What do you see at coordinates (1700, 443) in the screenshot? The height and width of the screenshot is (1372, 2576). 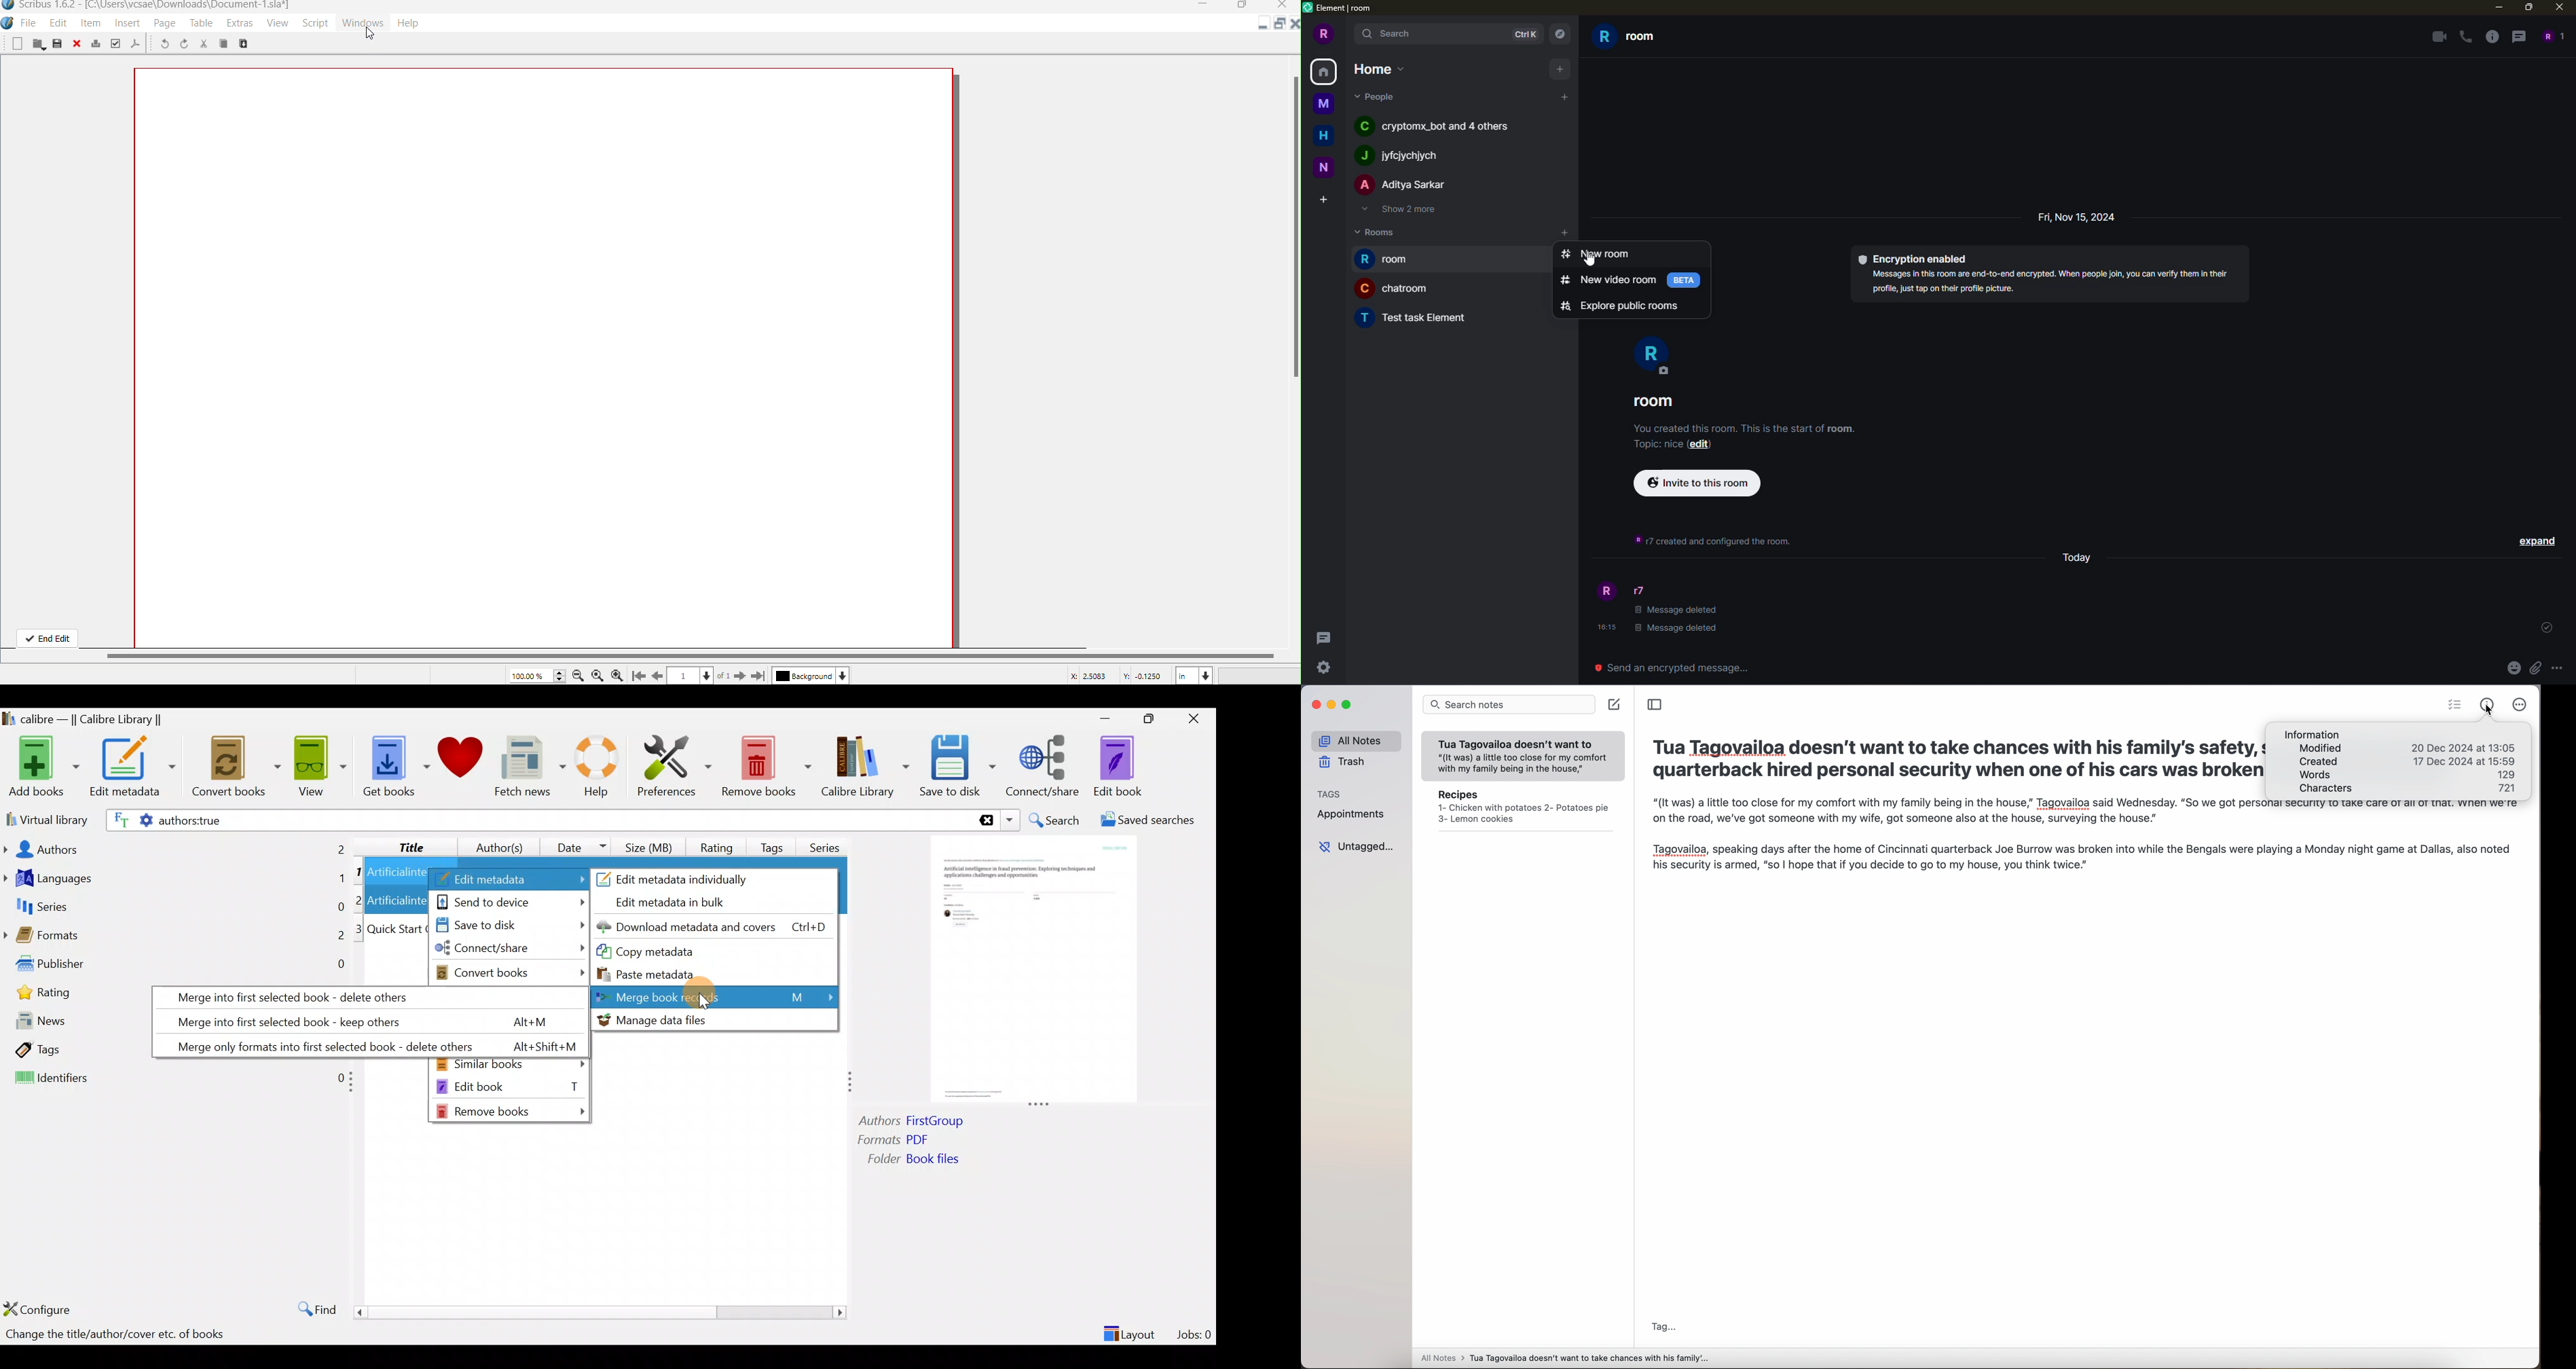 I see `edit` at bounding box center [1700, 443].